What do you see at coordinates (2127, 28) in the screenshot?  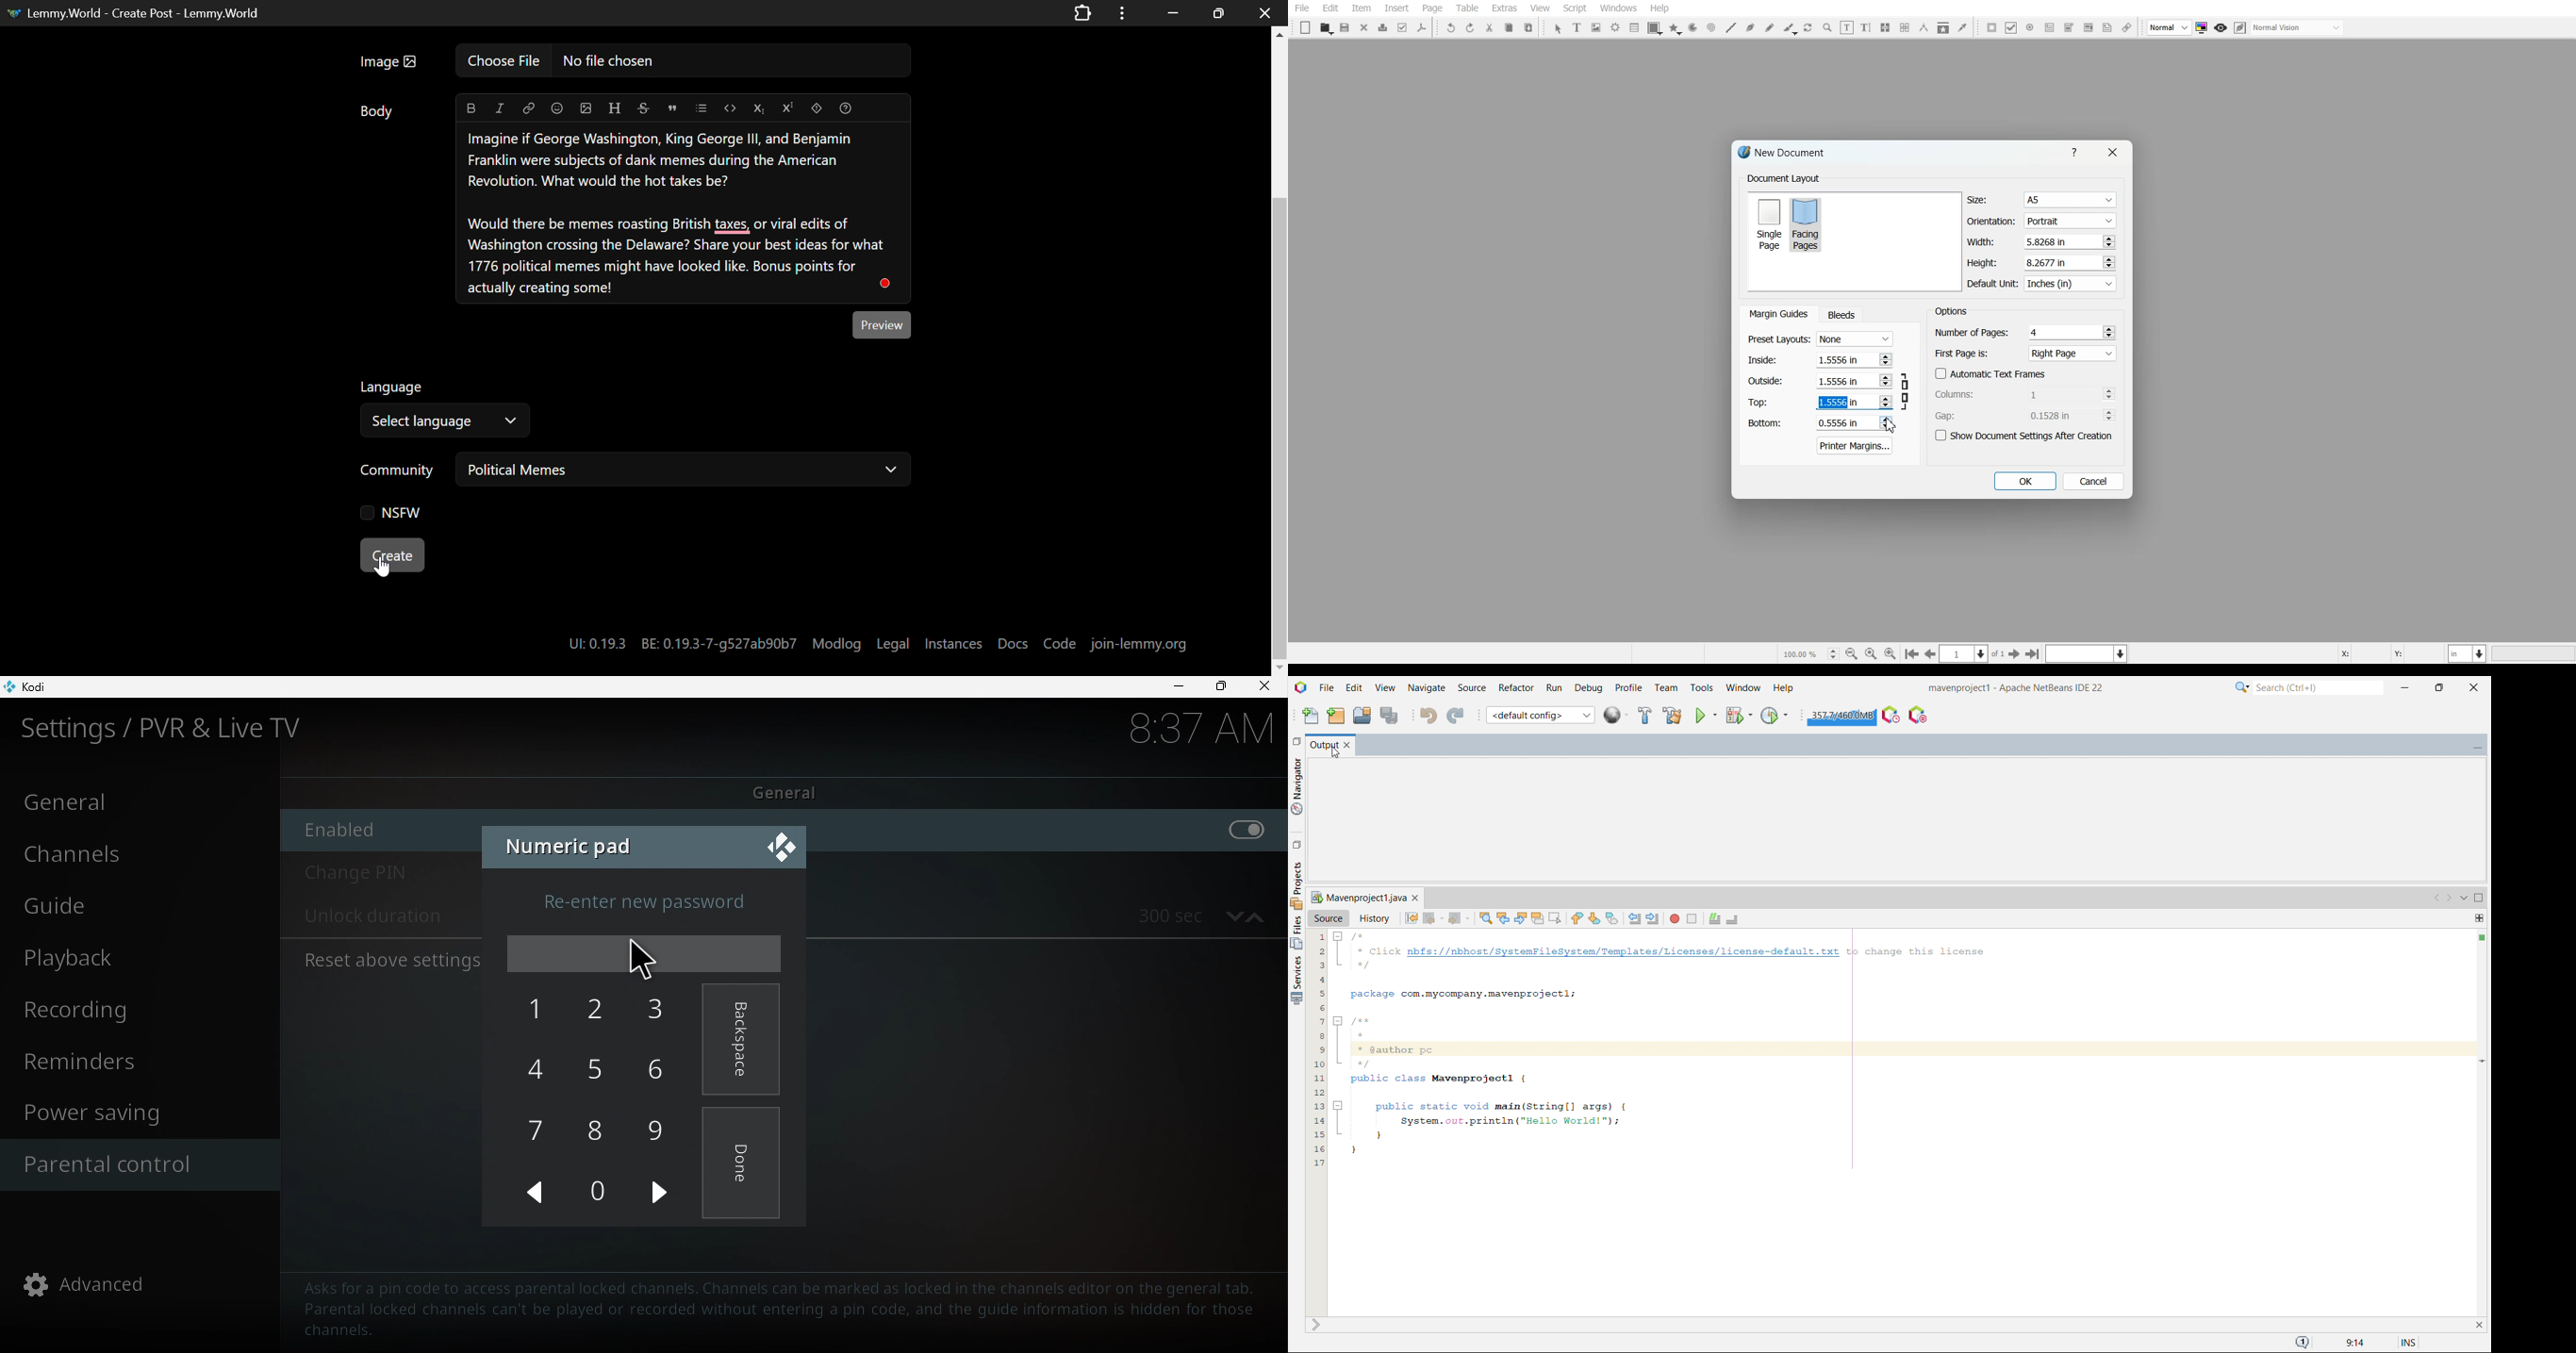 I see `Link Annotation` at bounding box center [2127, 28].